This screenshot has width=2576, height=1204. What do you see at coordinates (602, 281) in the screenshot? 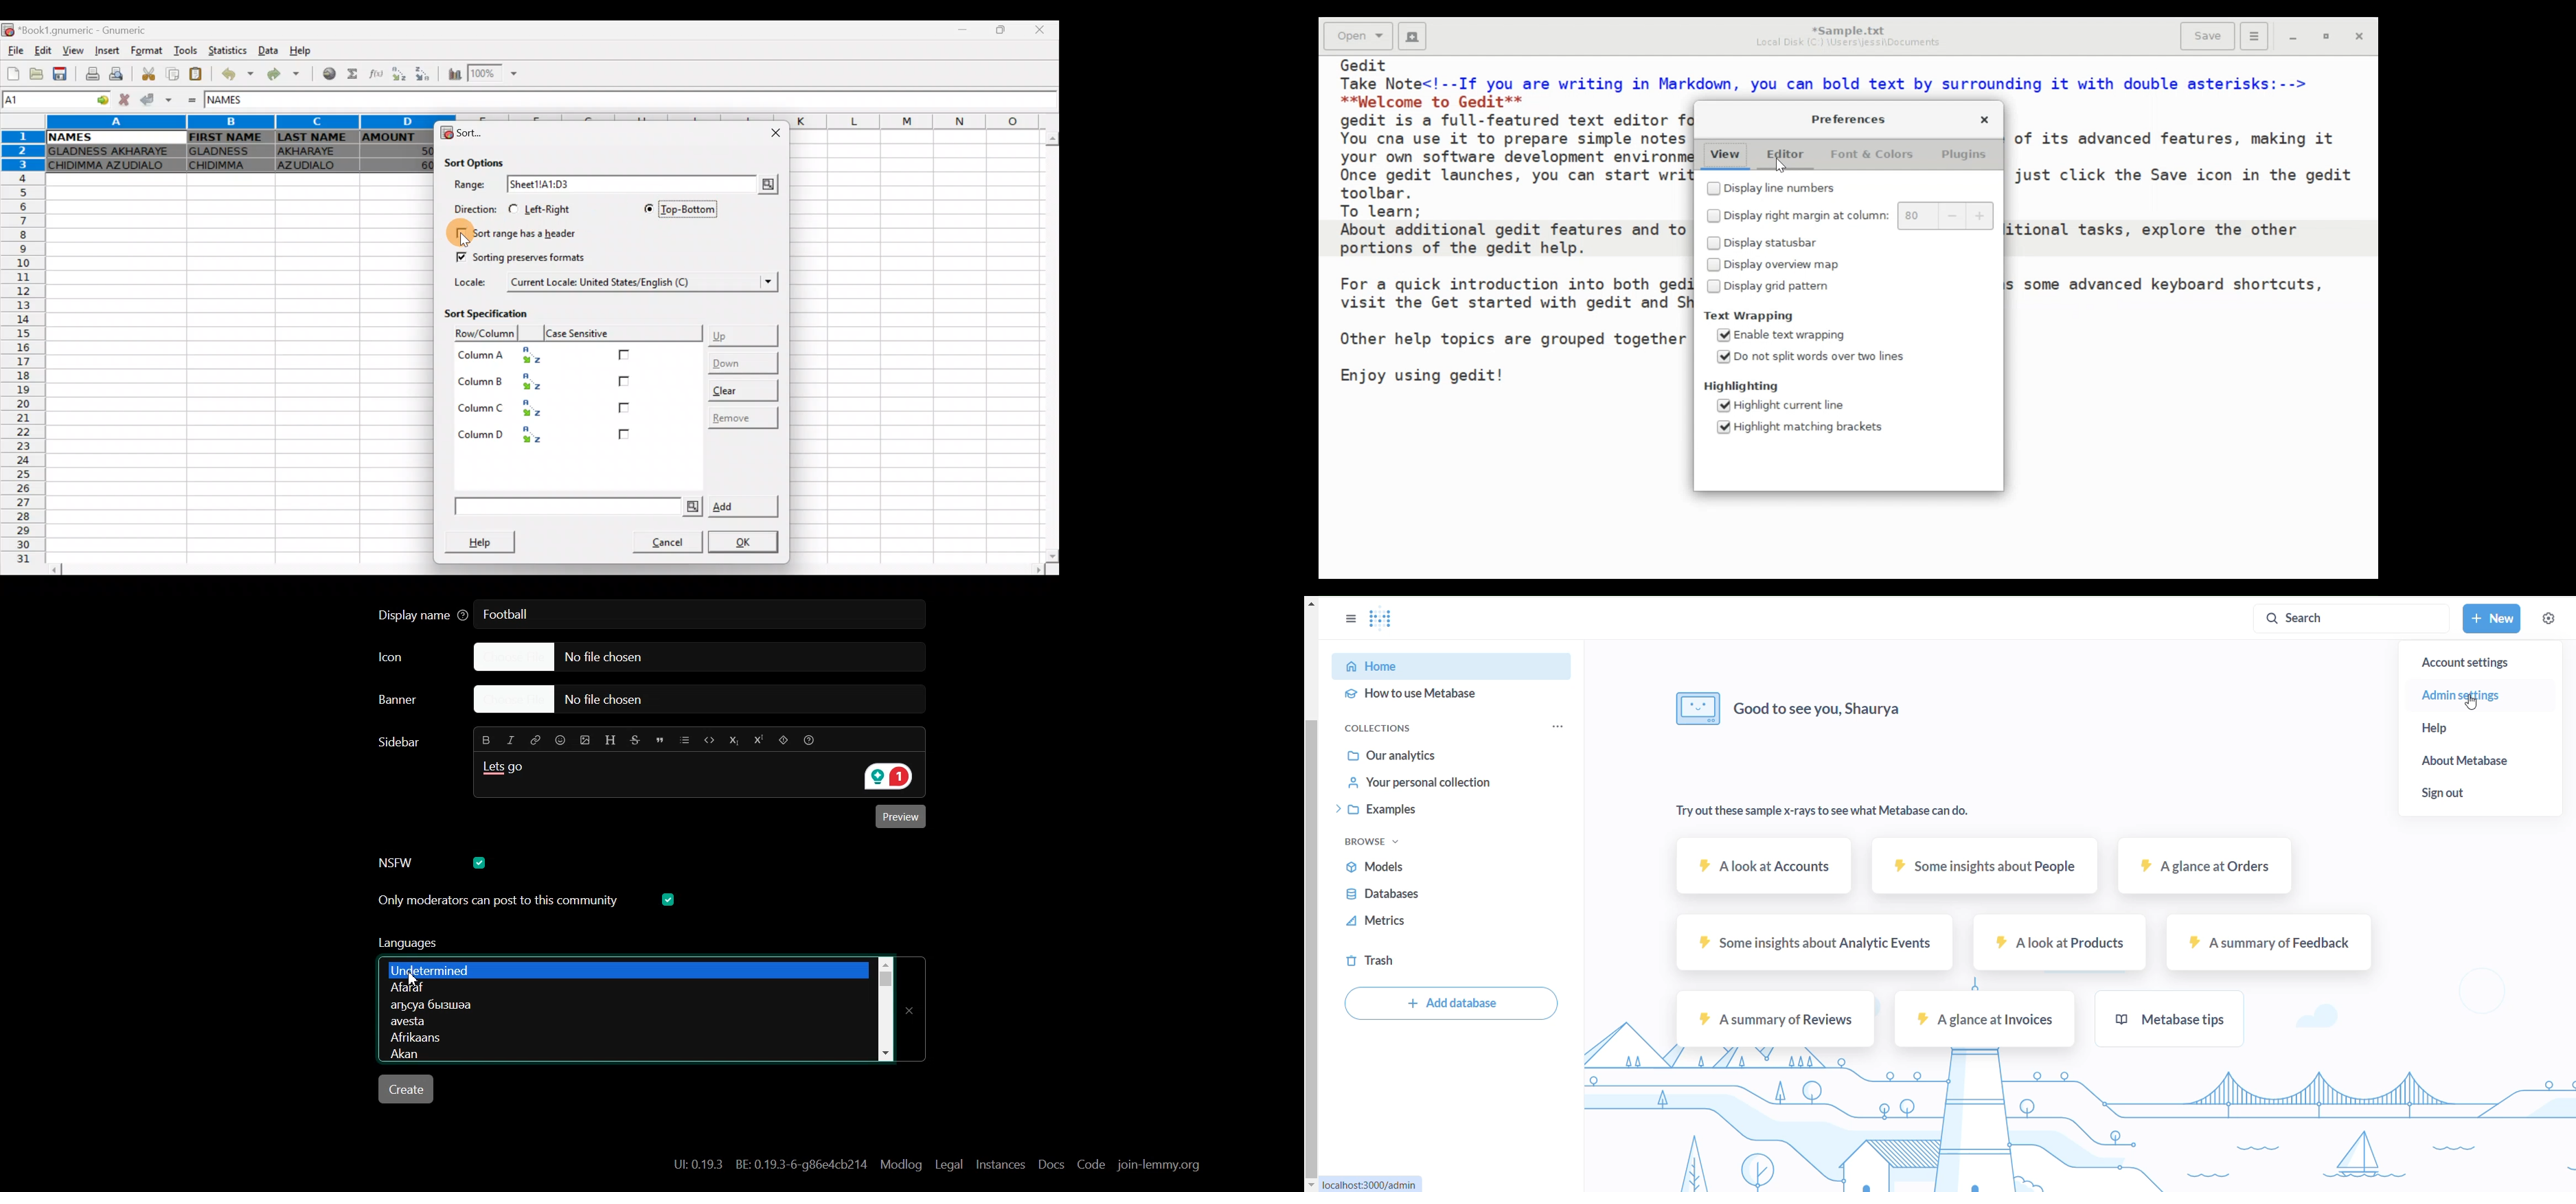
I see `Current Locale: United States/English (C)` at bounding box center [602, 281].